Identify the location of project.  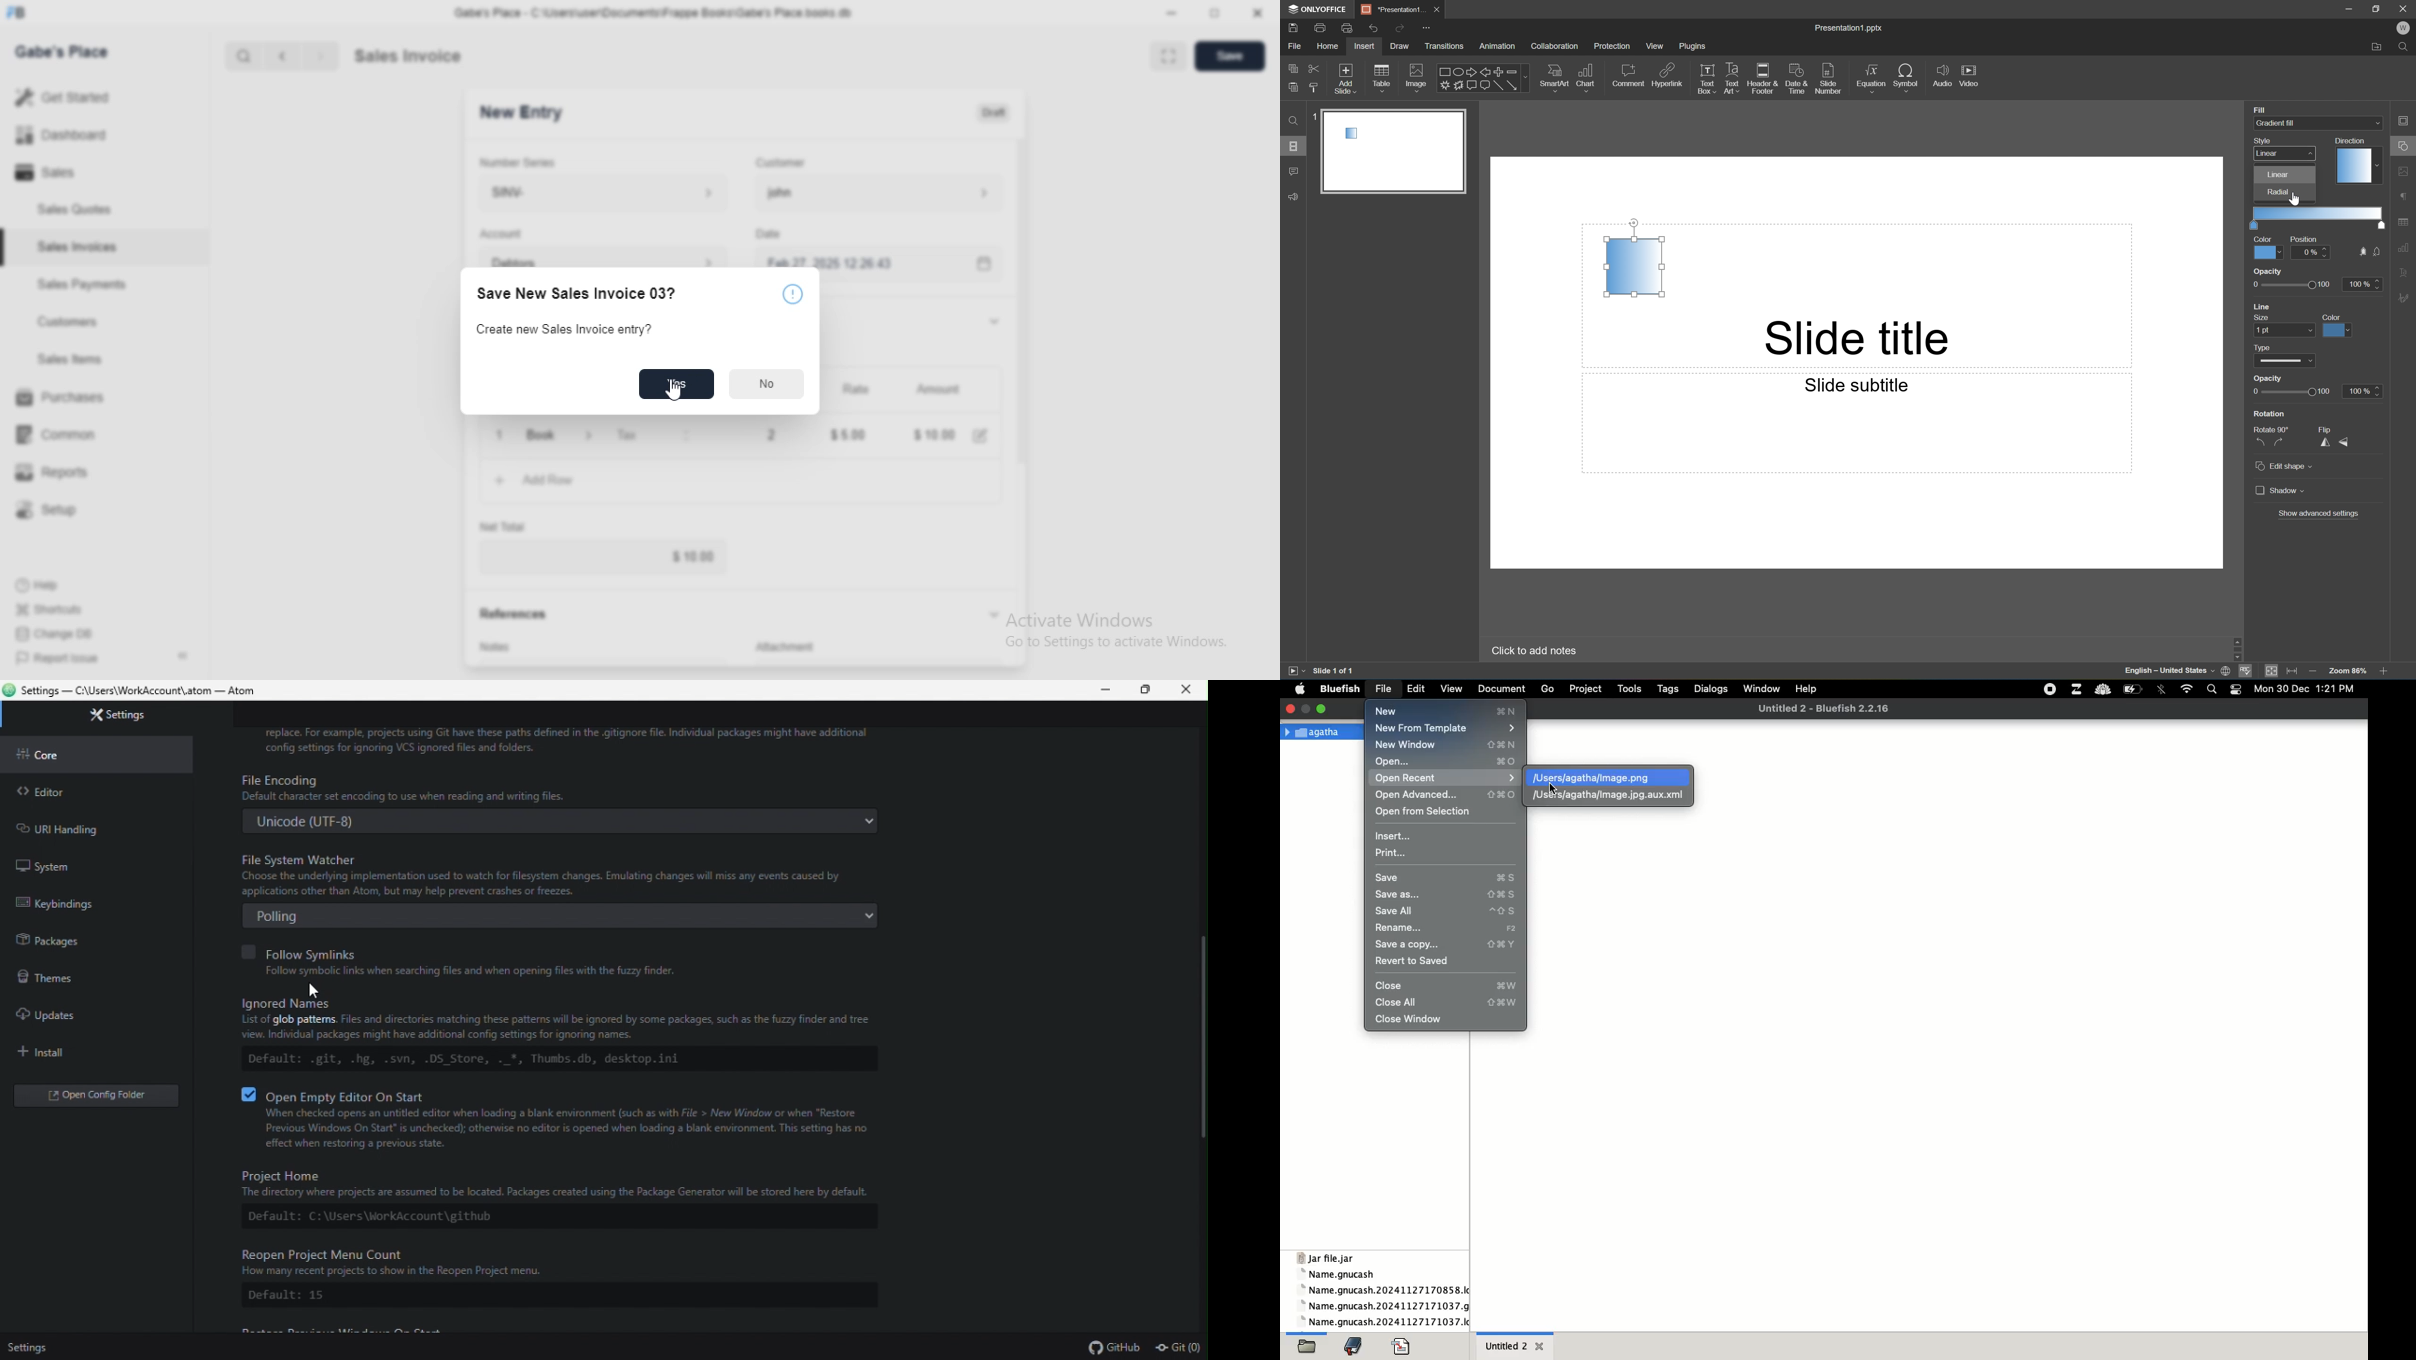
(1588, 688).